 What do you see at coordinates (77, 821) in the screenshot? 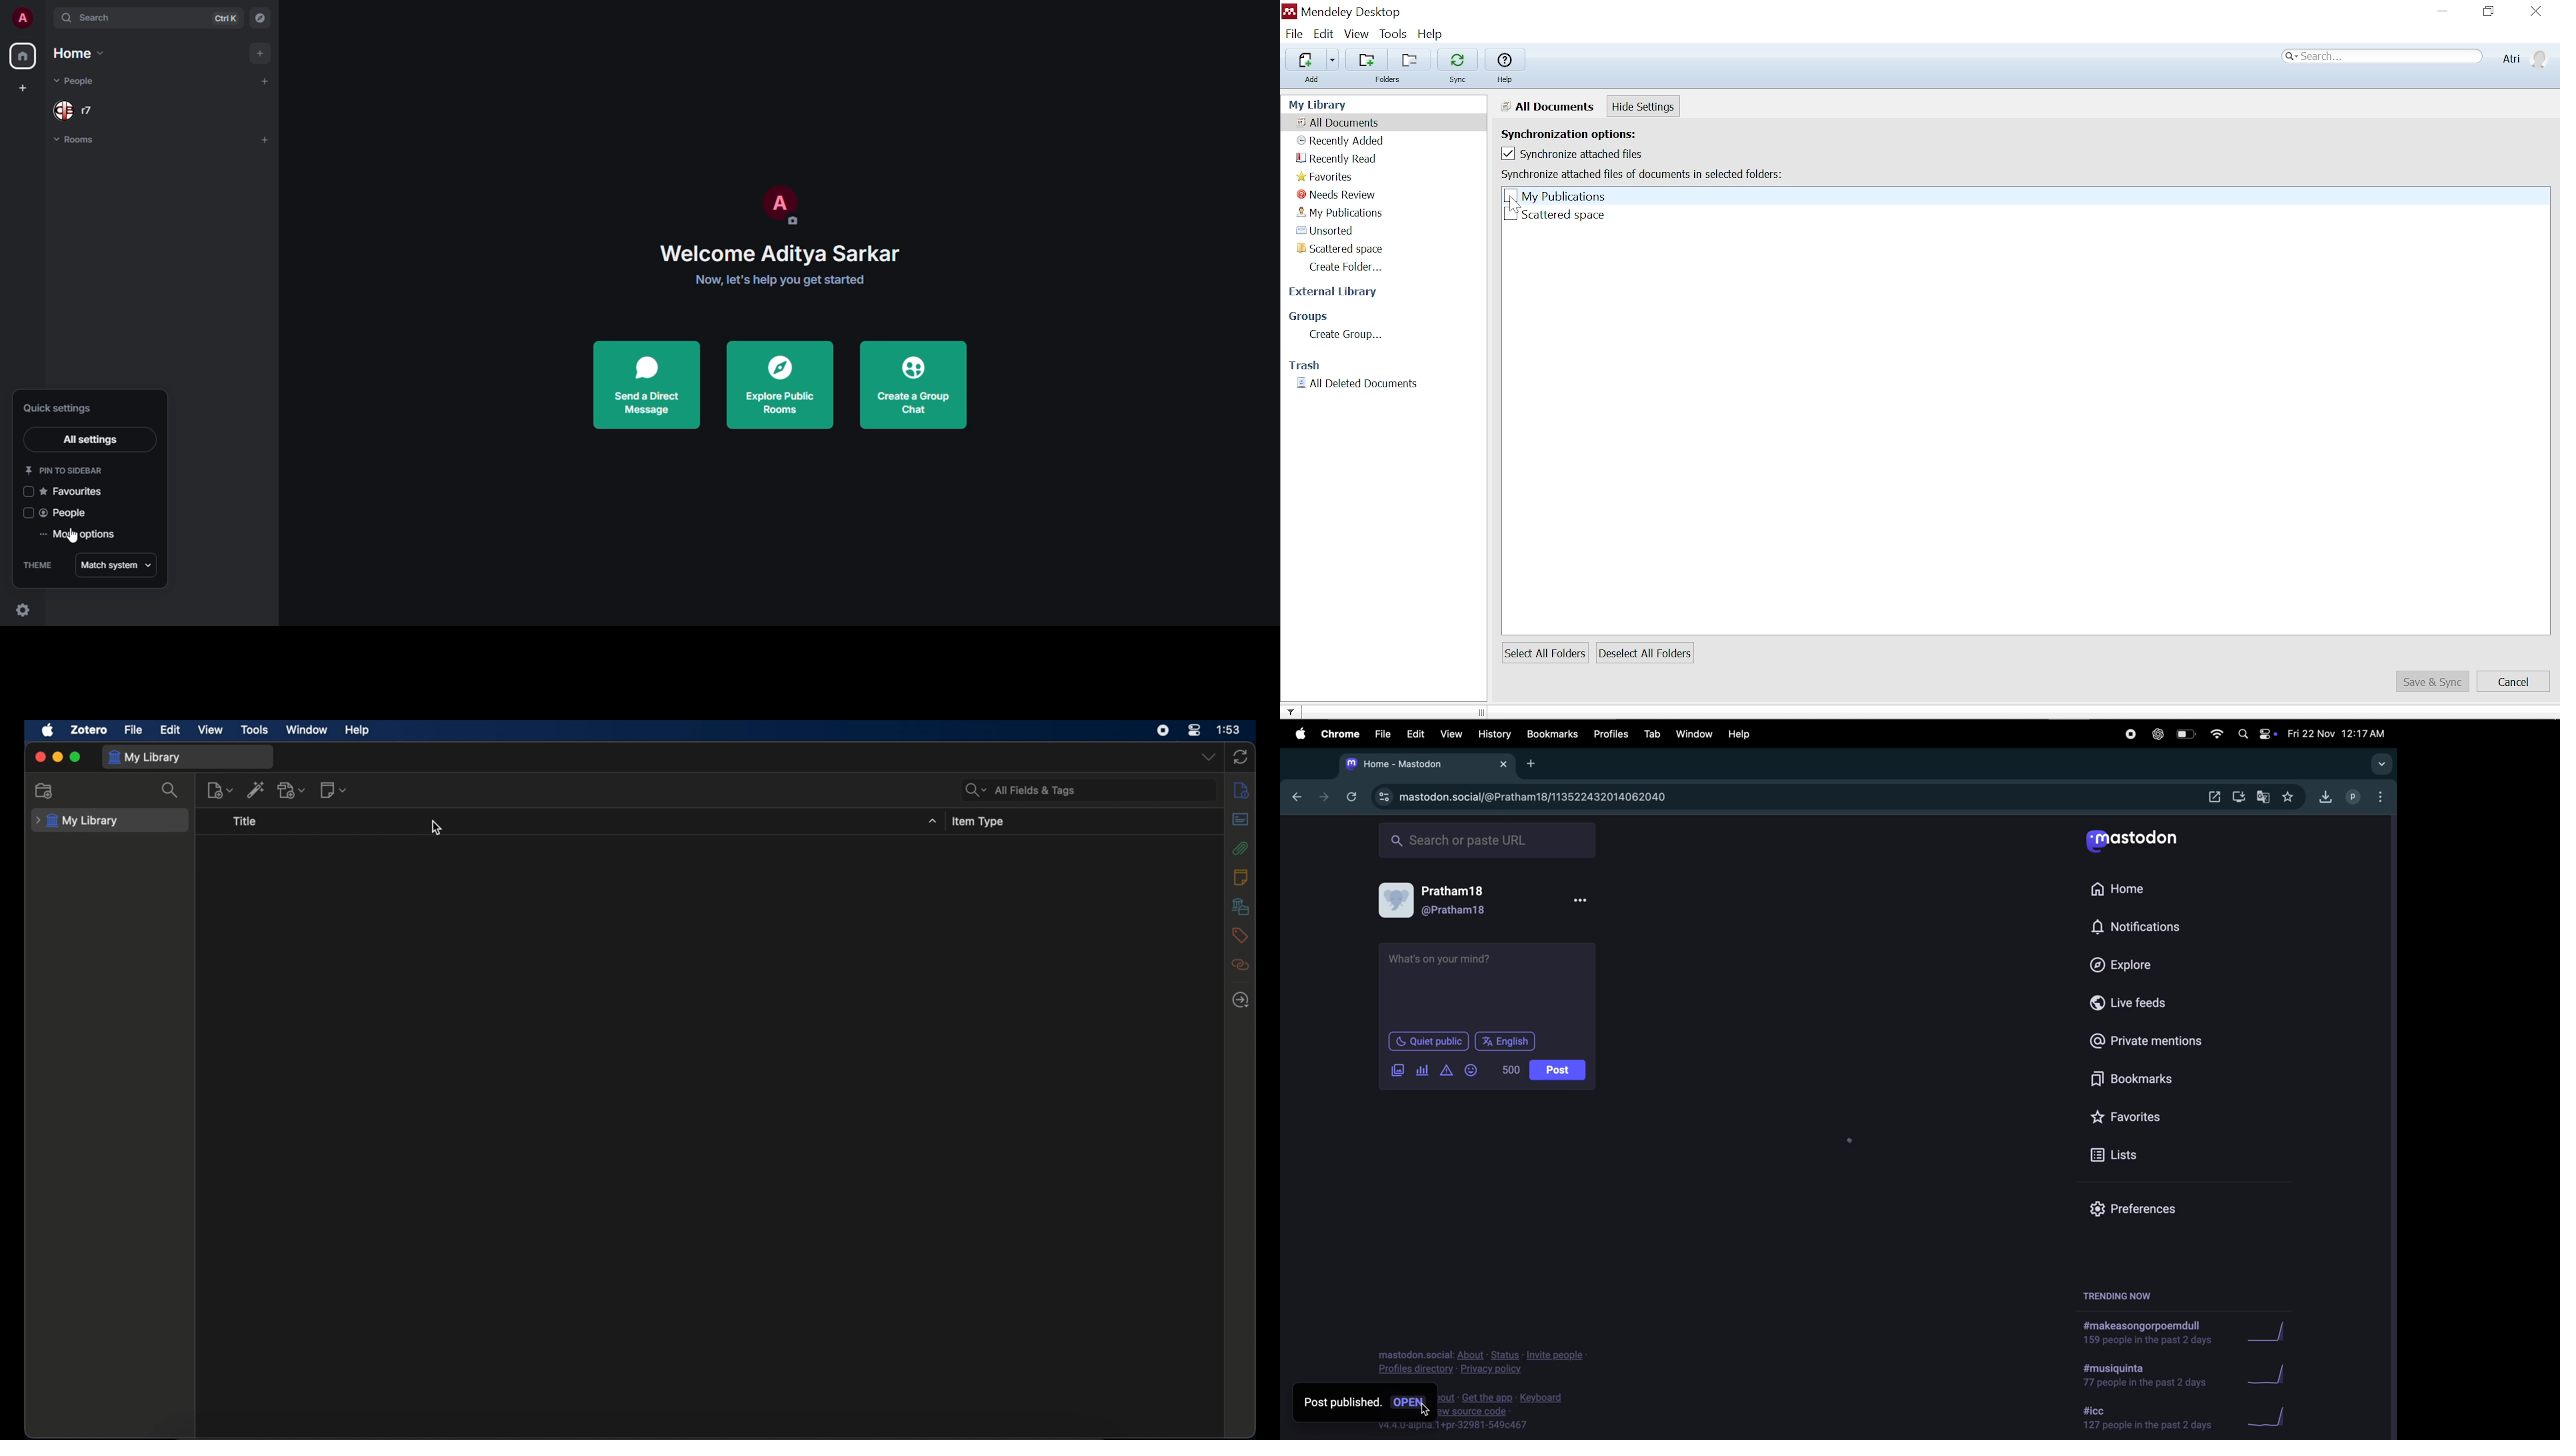
I see `my library` at bounding box center [77, 821].